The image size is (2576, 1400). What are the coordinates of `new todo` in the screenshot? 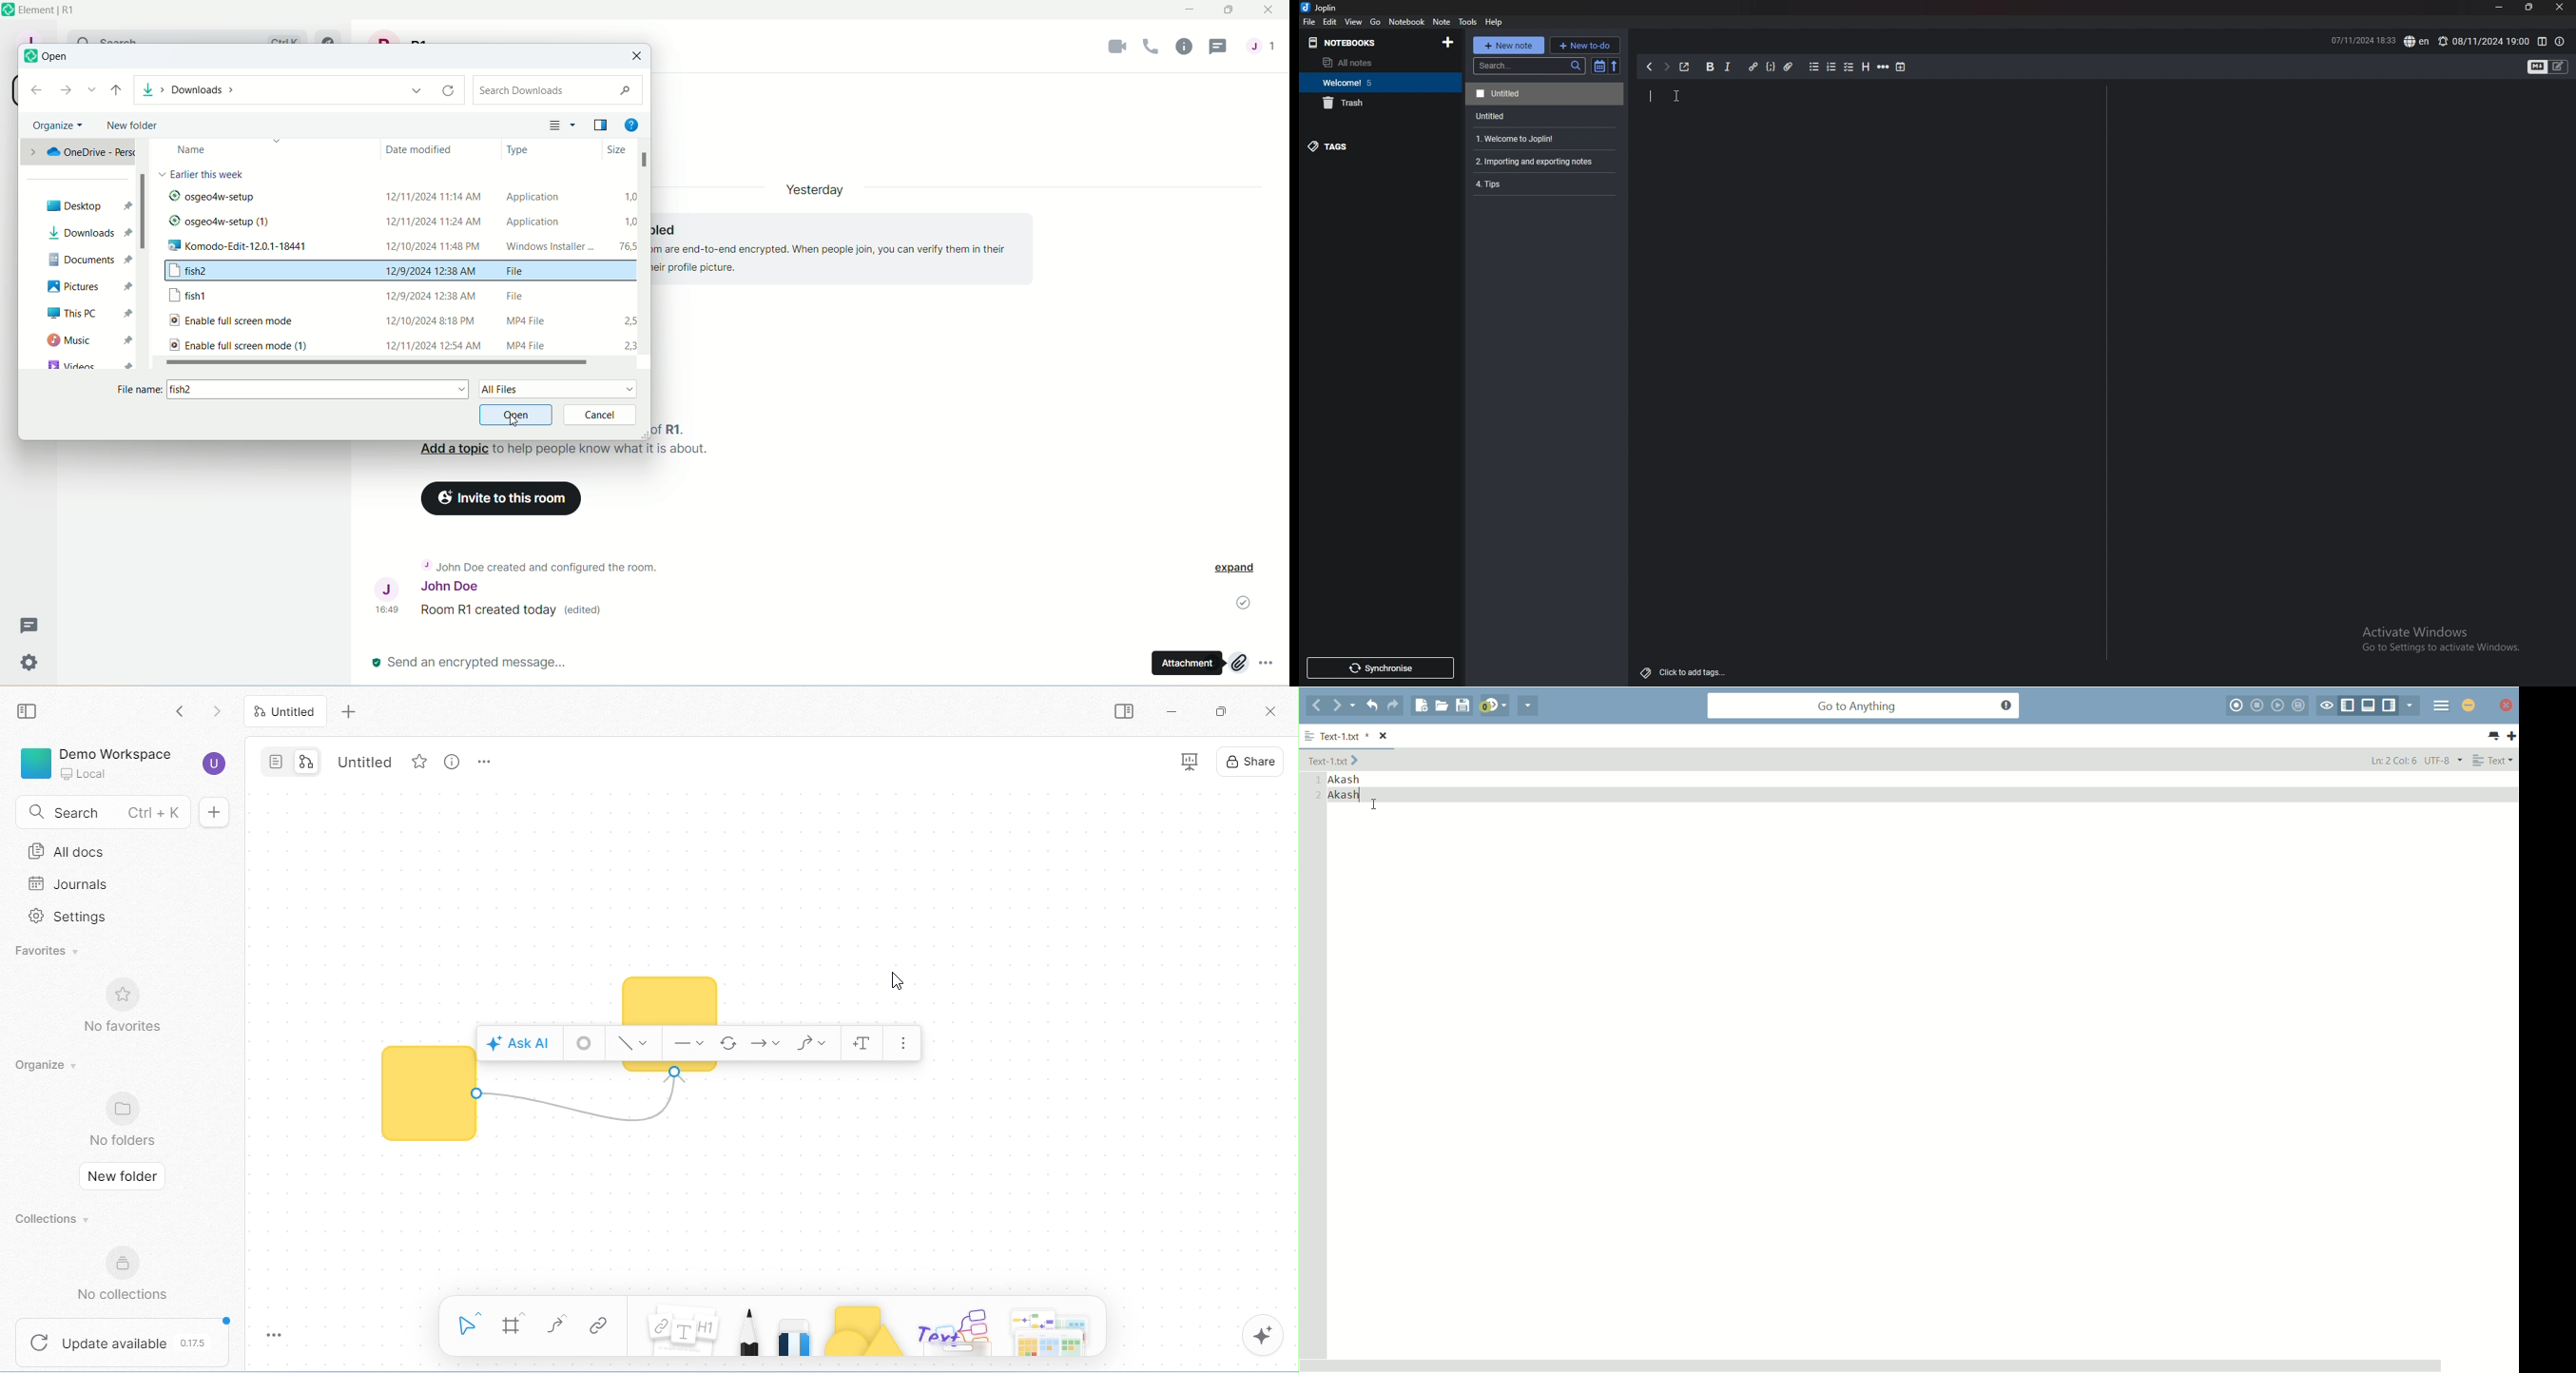 It's located at (1584, 45).